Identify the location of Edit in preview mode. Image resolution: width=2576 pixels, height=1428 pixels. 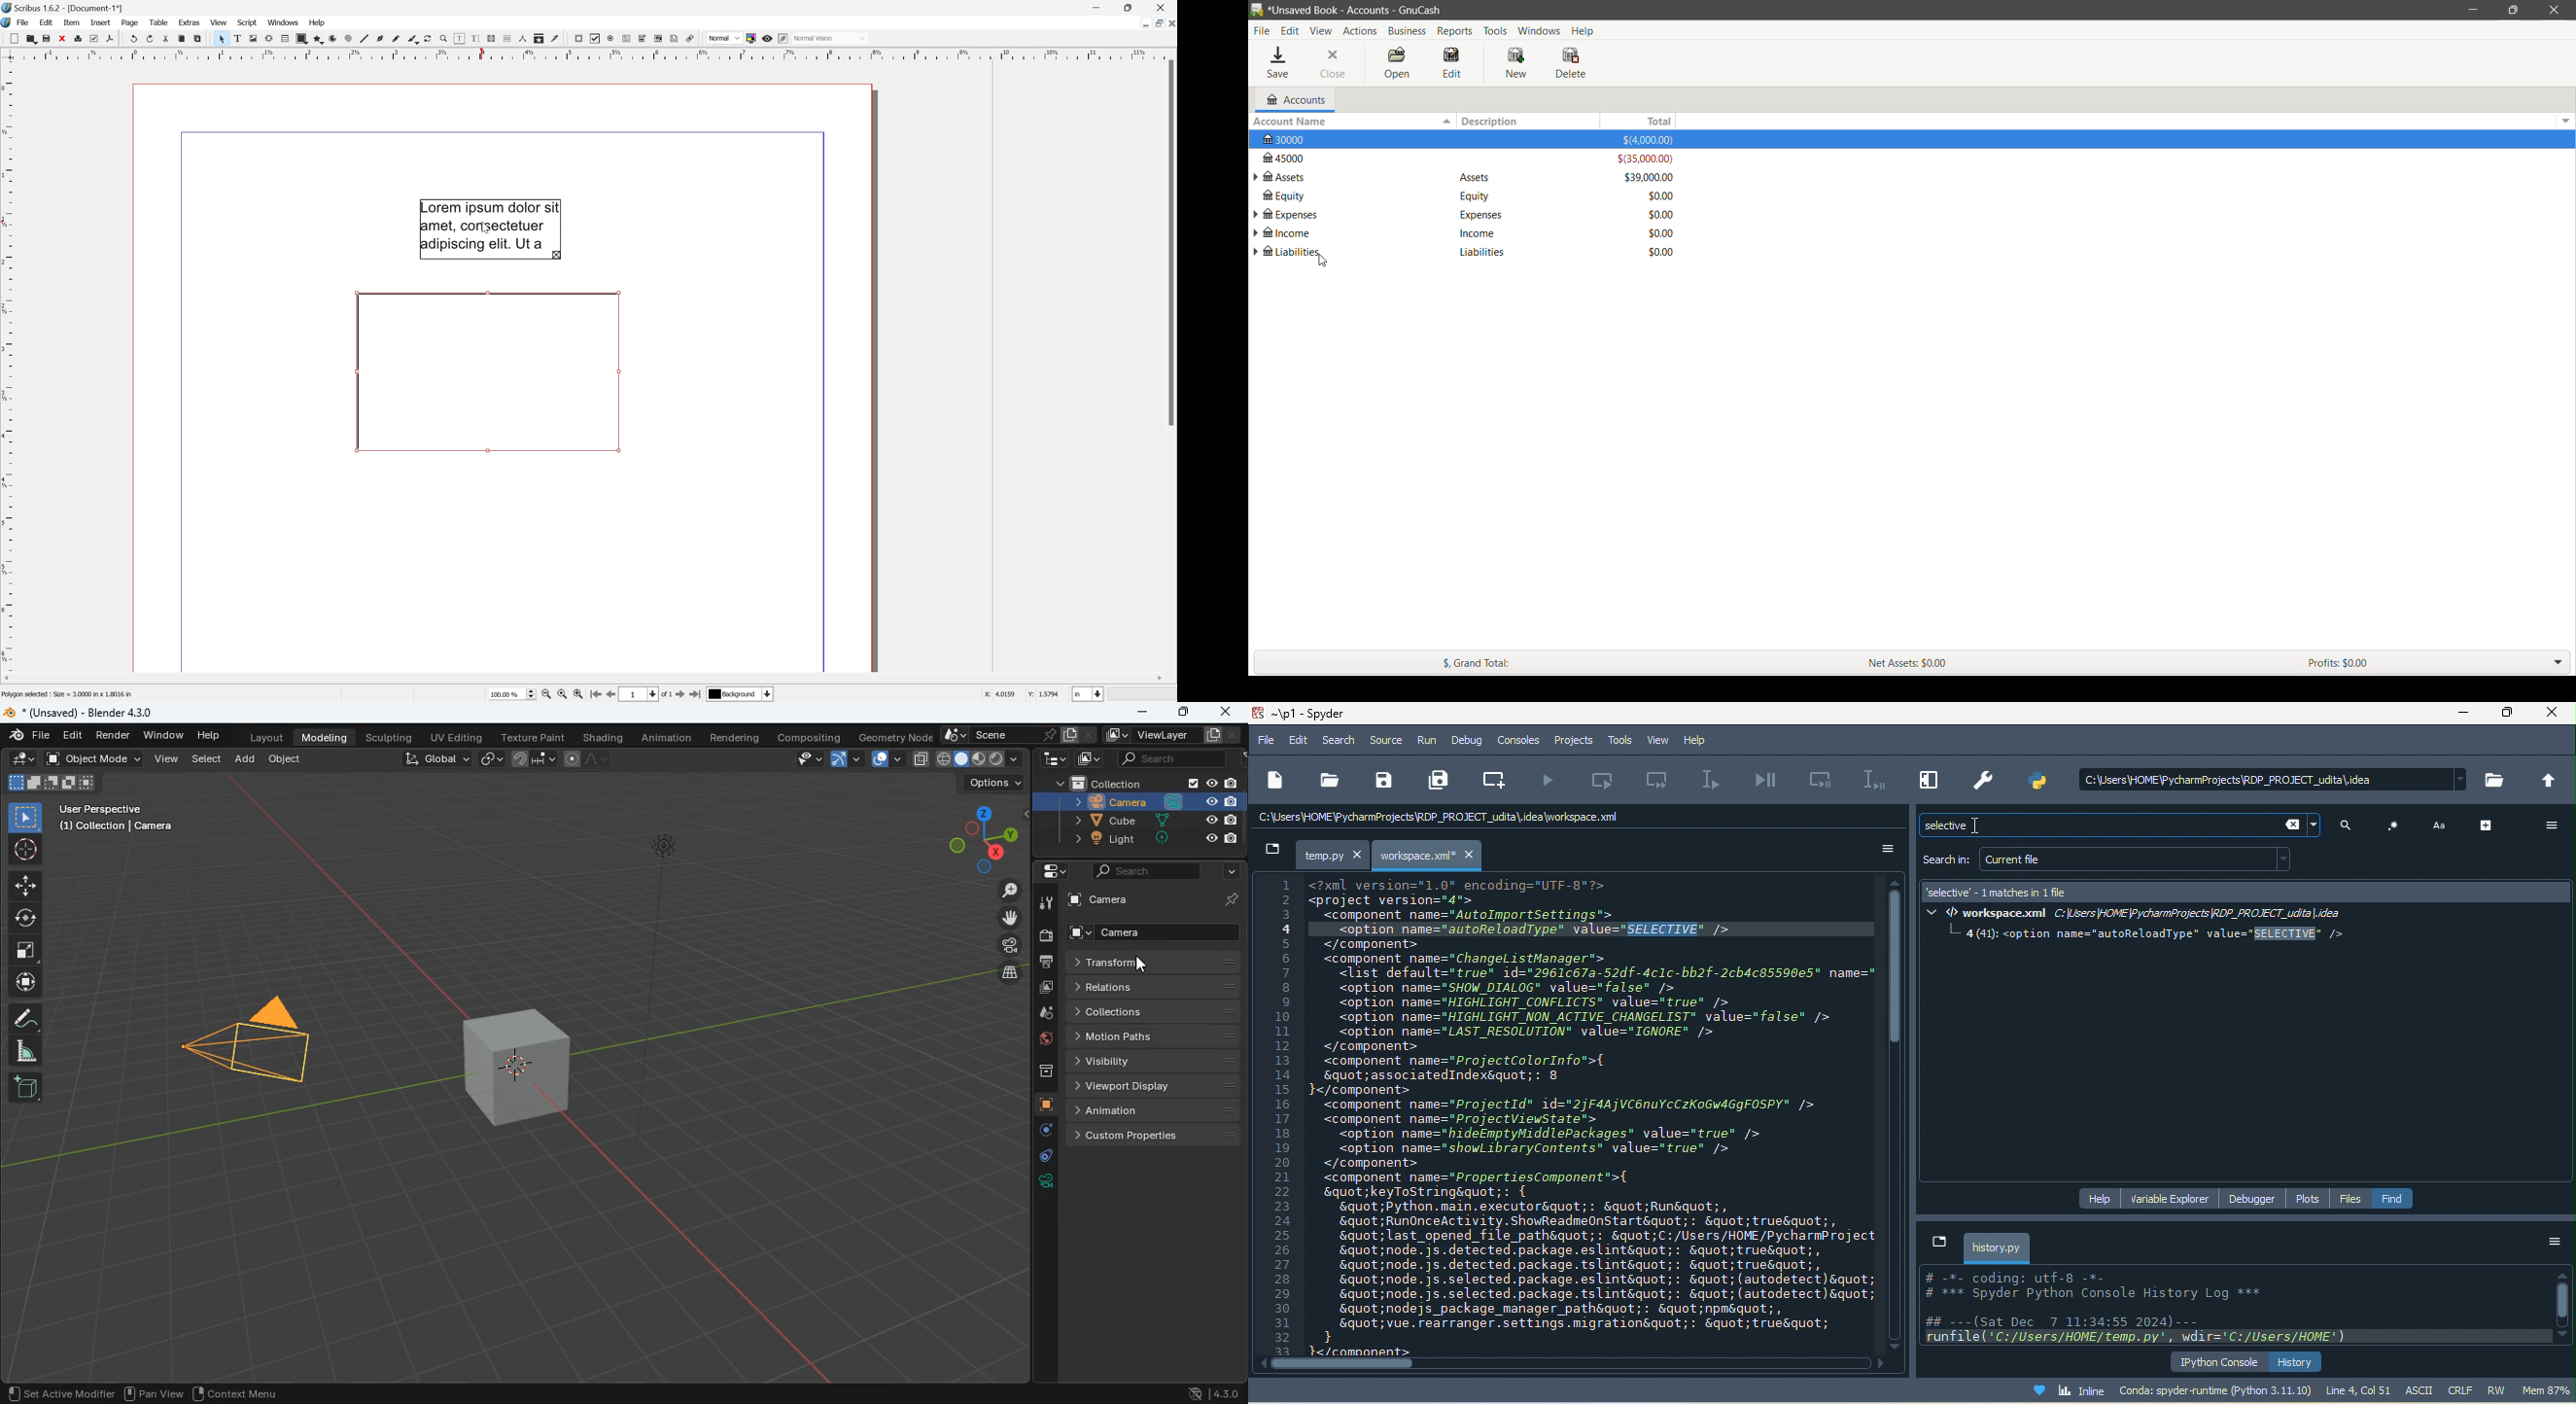
(784, 38).